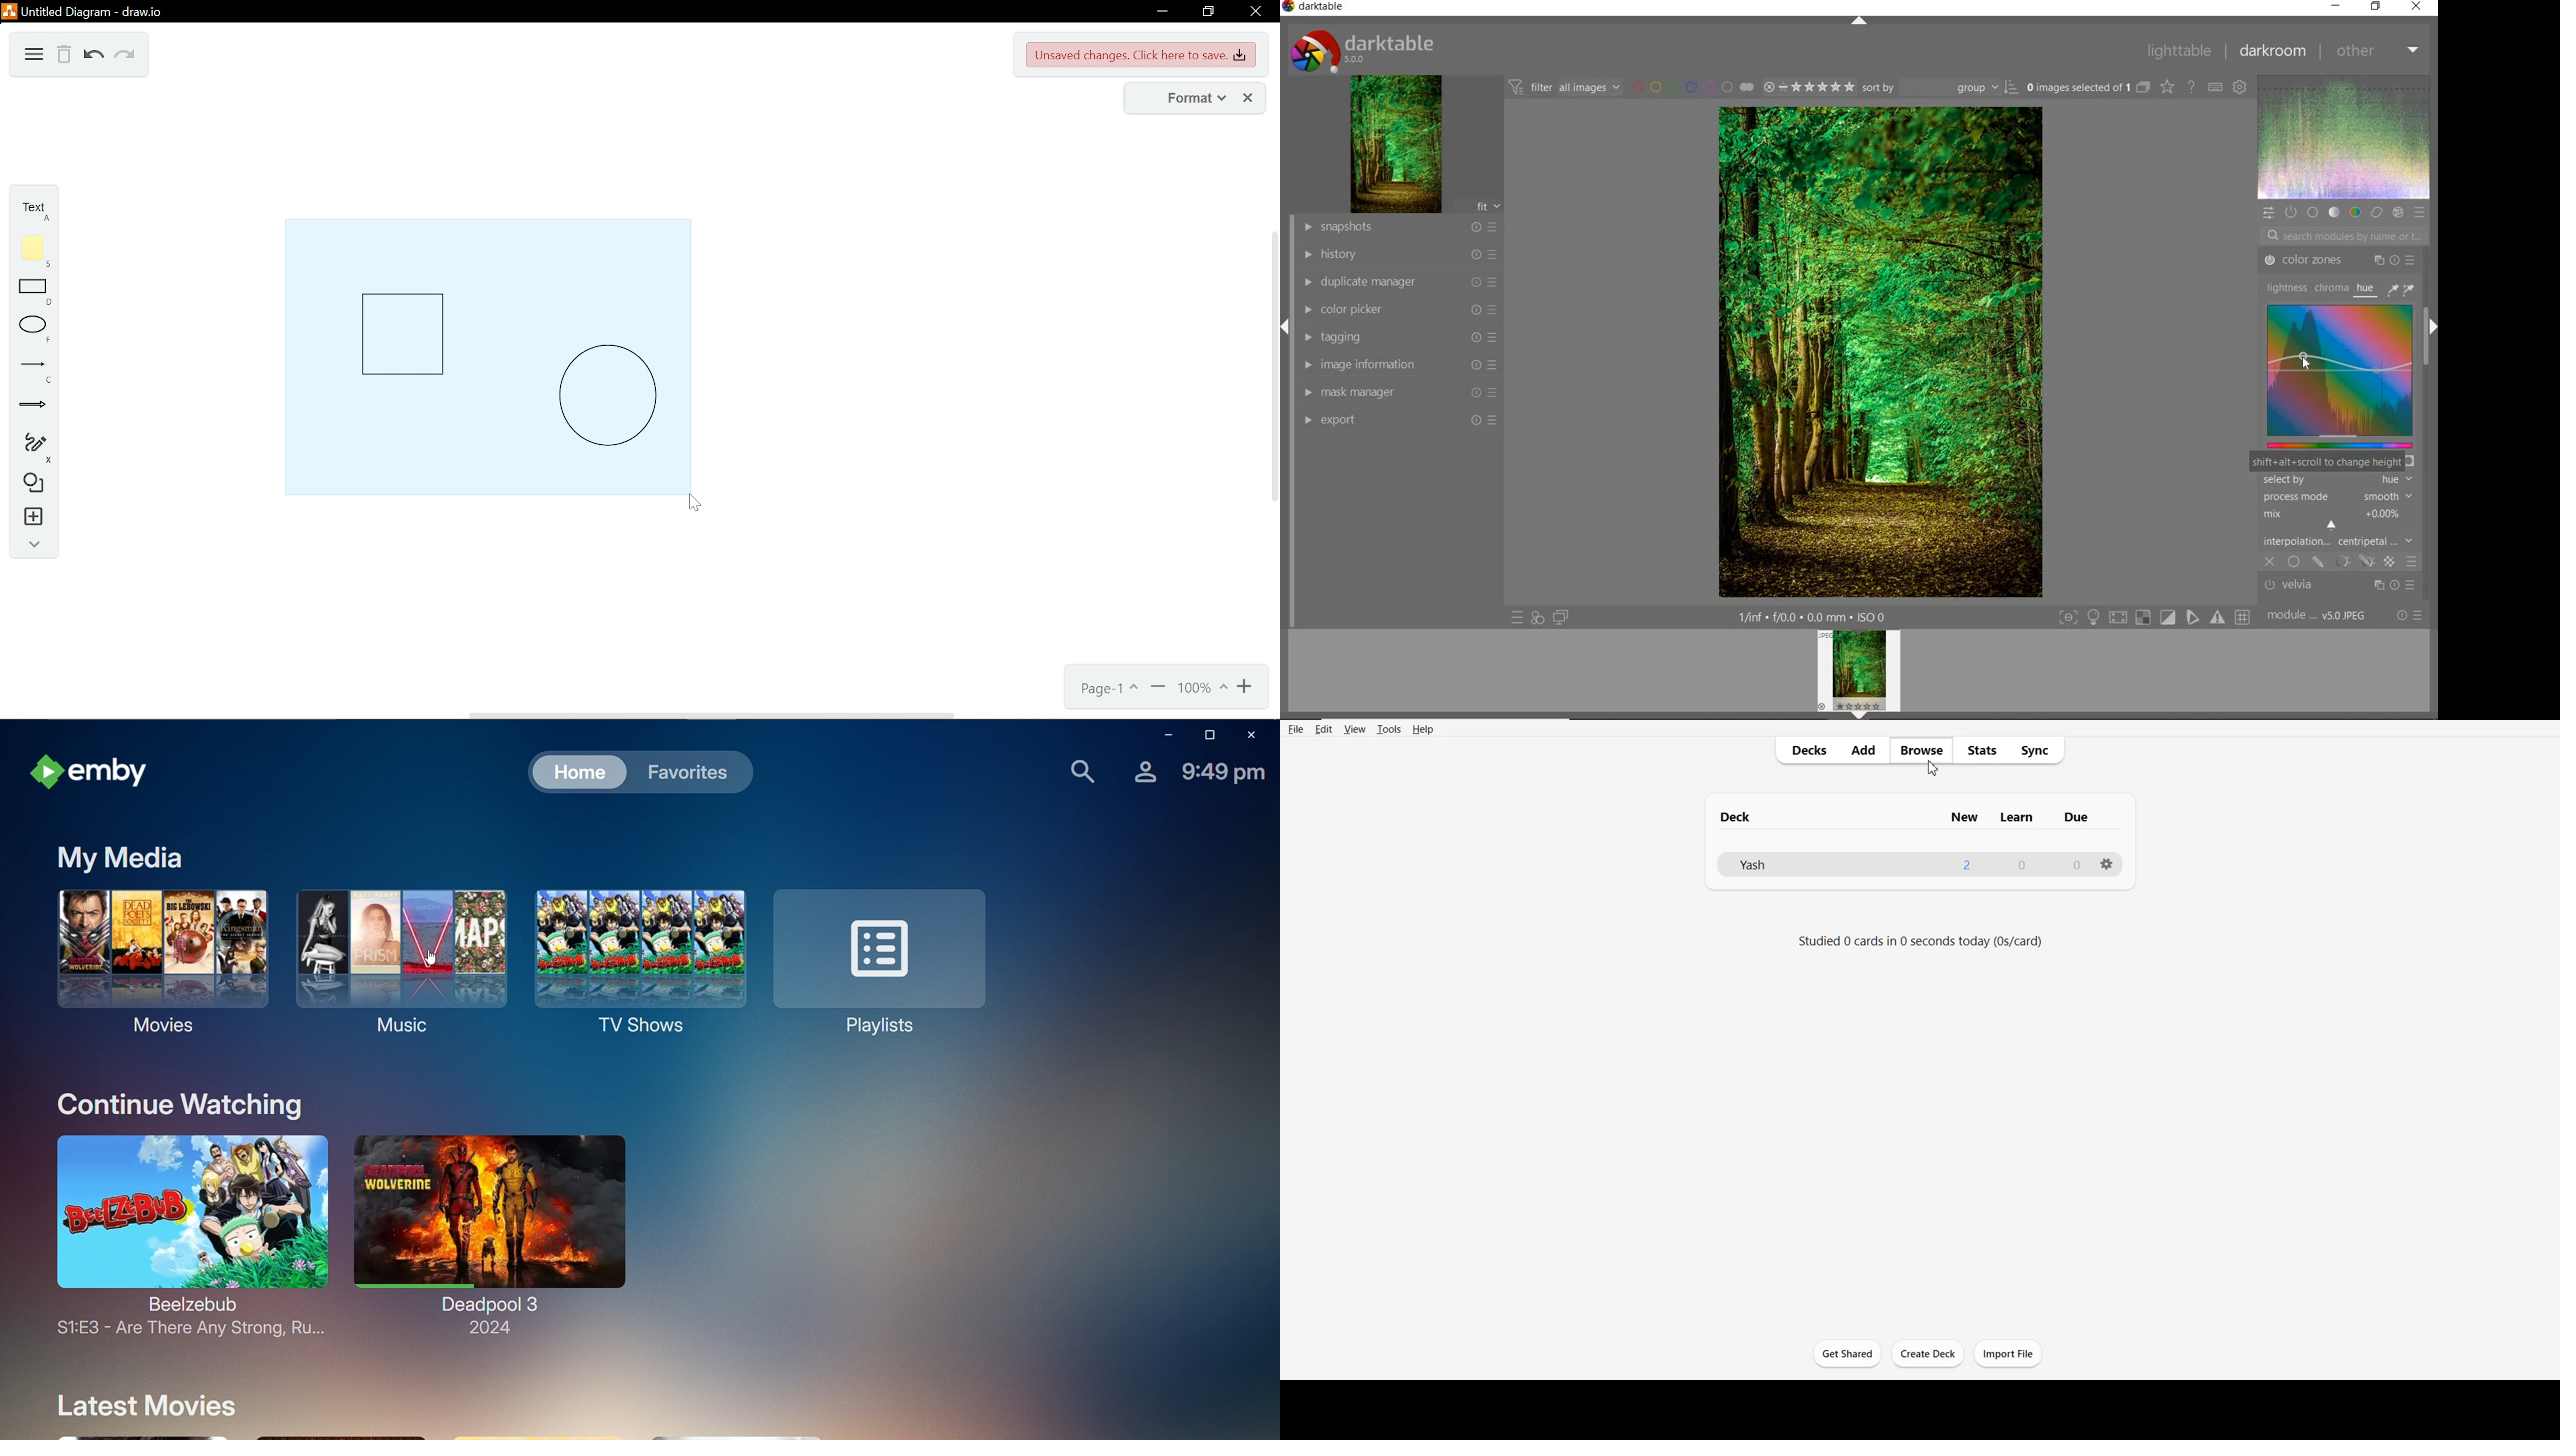 The image size is (2576, 1456). Describe the element at coordinates (2398, 212) in the screenshot. I see `EFFECT` at that location.